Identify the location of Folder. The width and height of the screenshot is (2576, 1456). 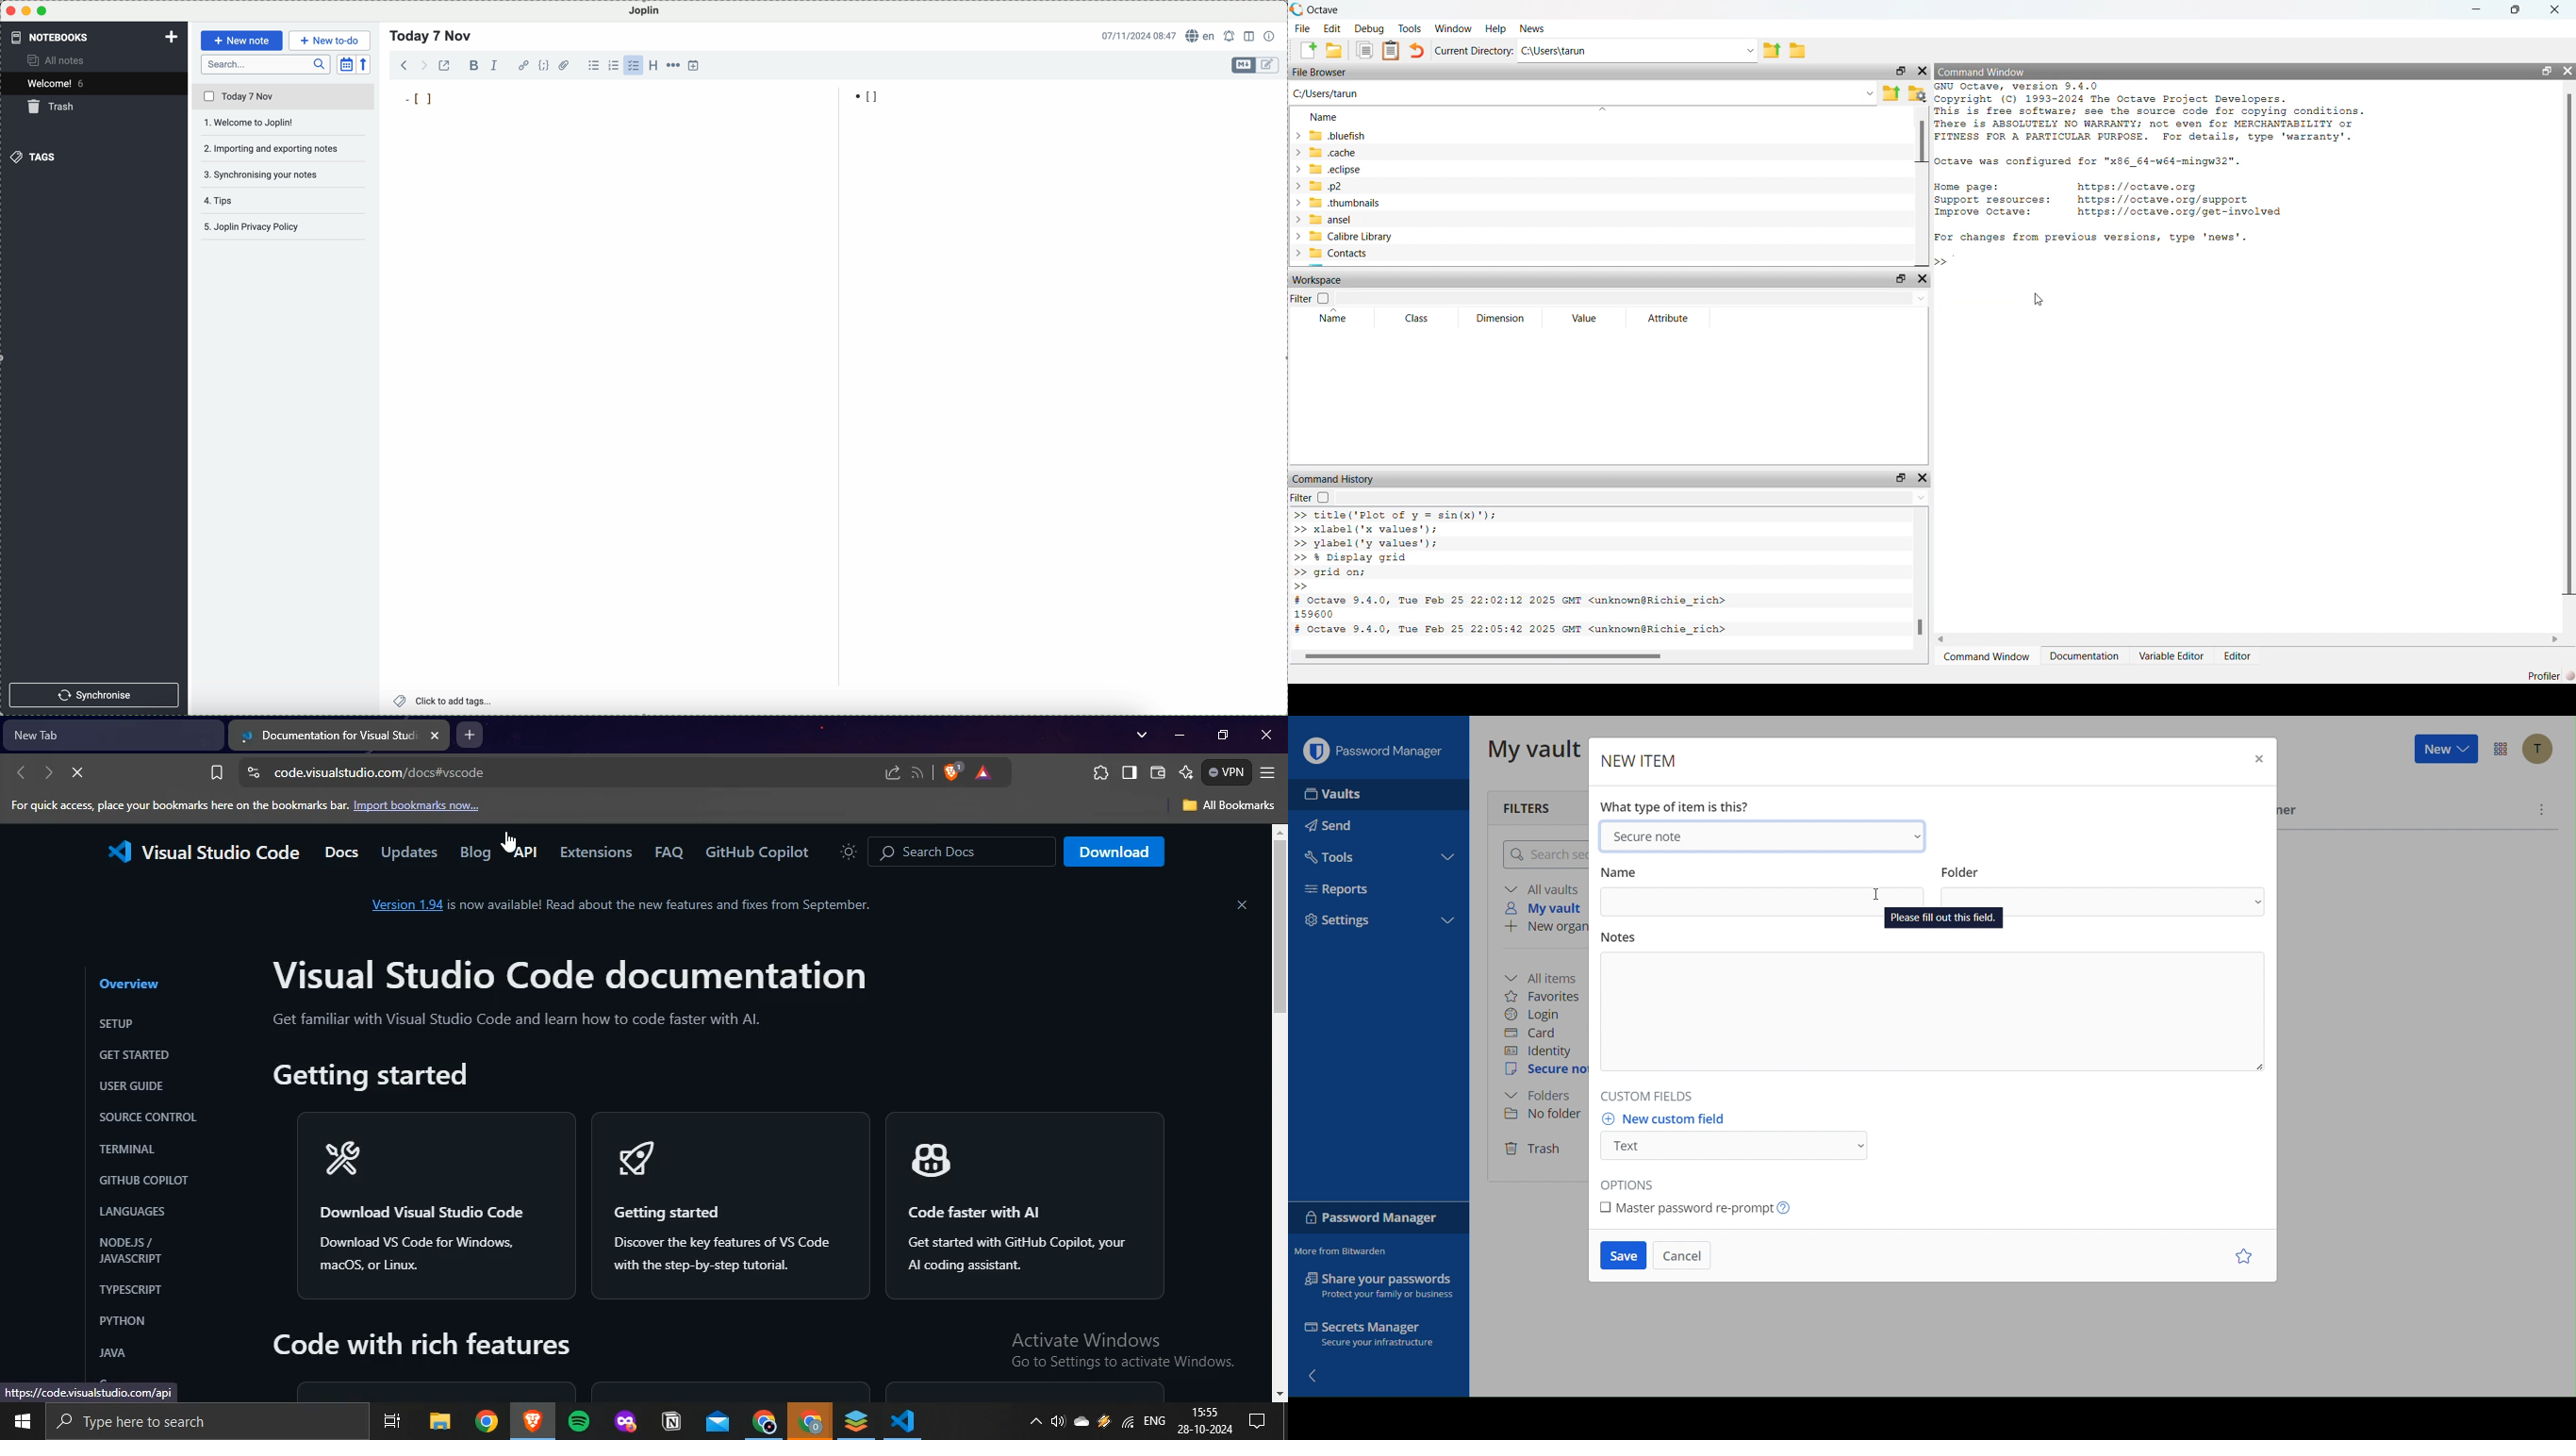
(1544, 1096).